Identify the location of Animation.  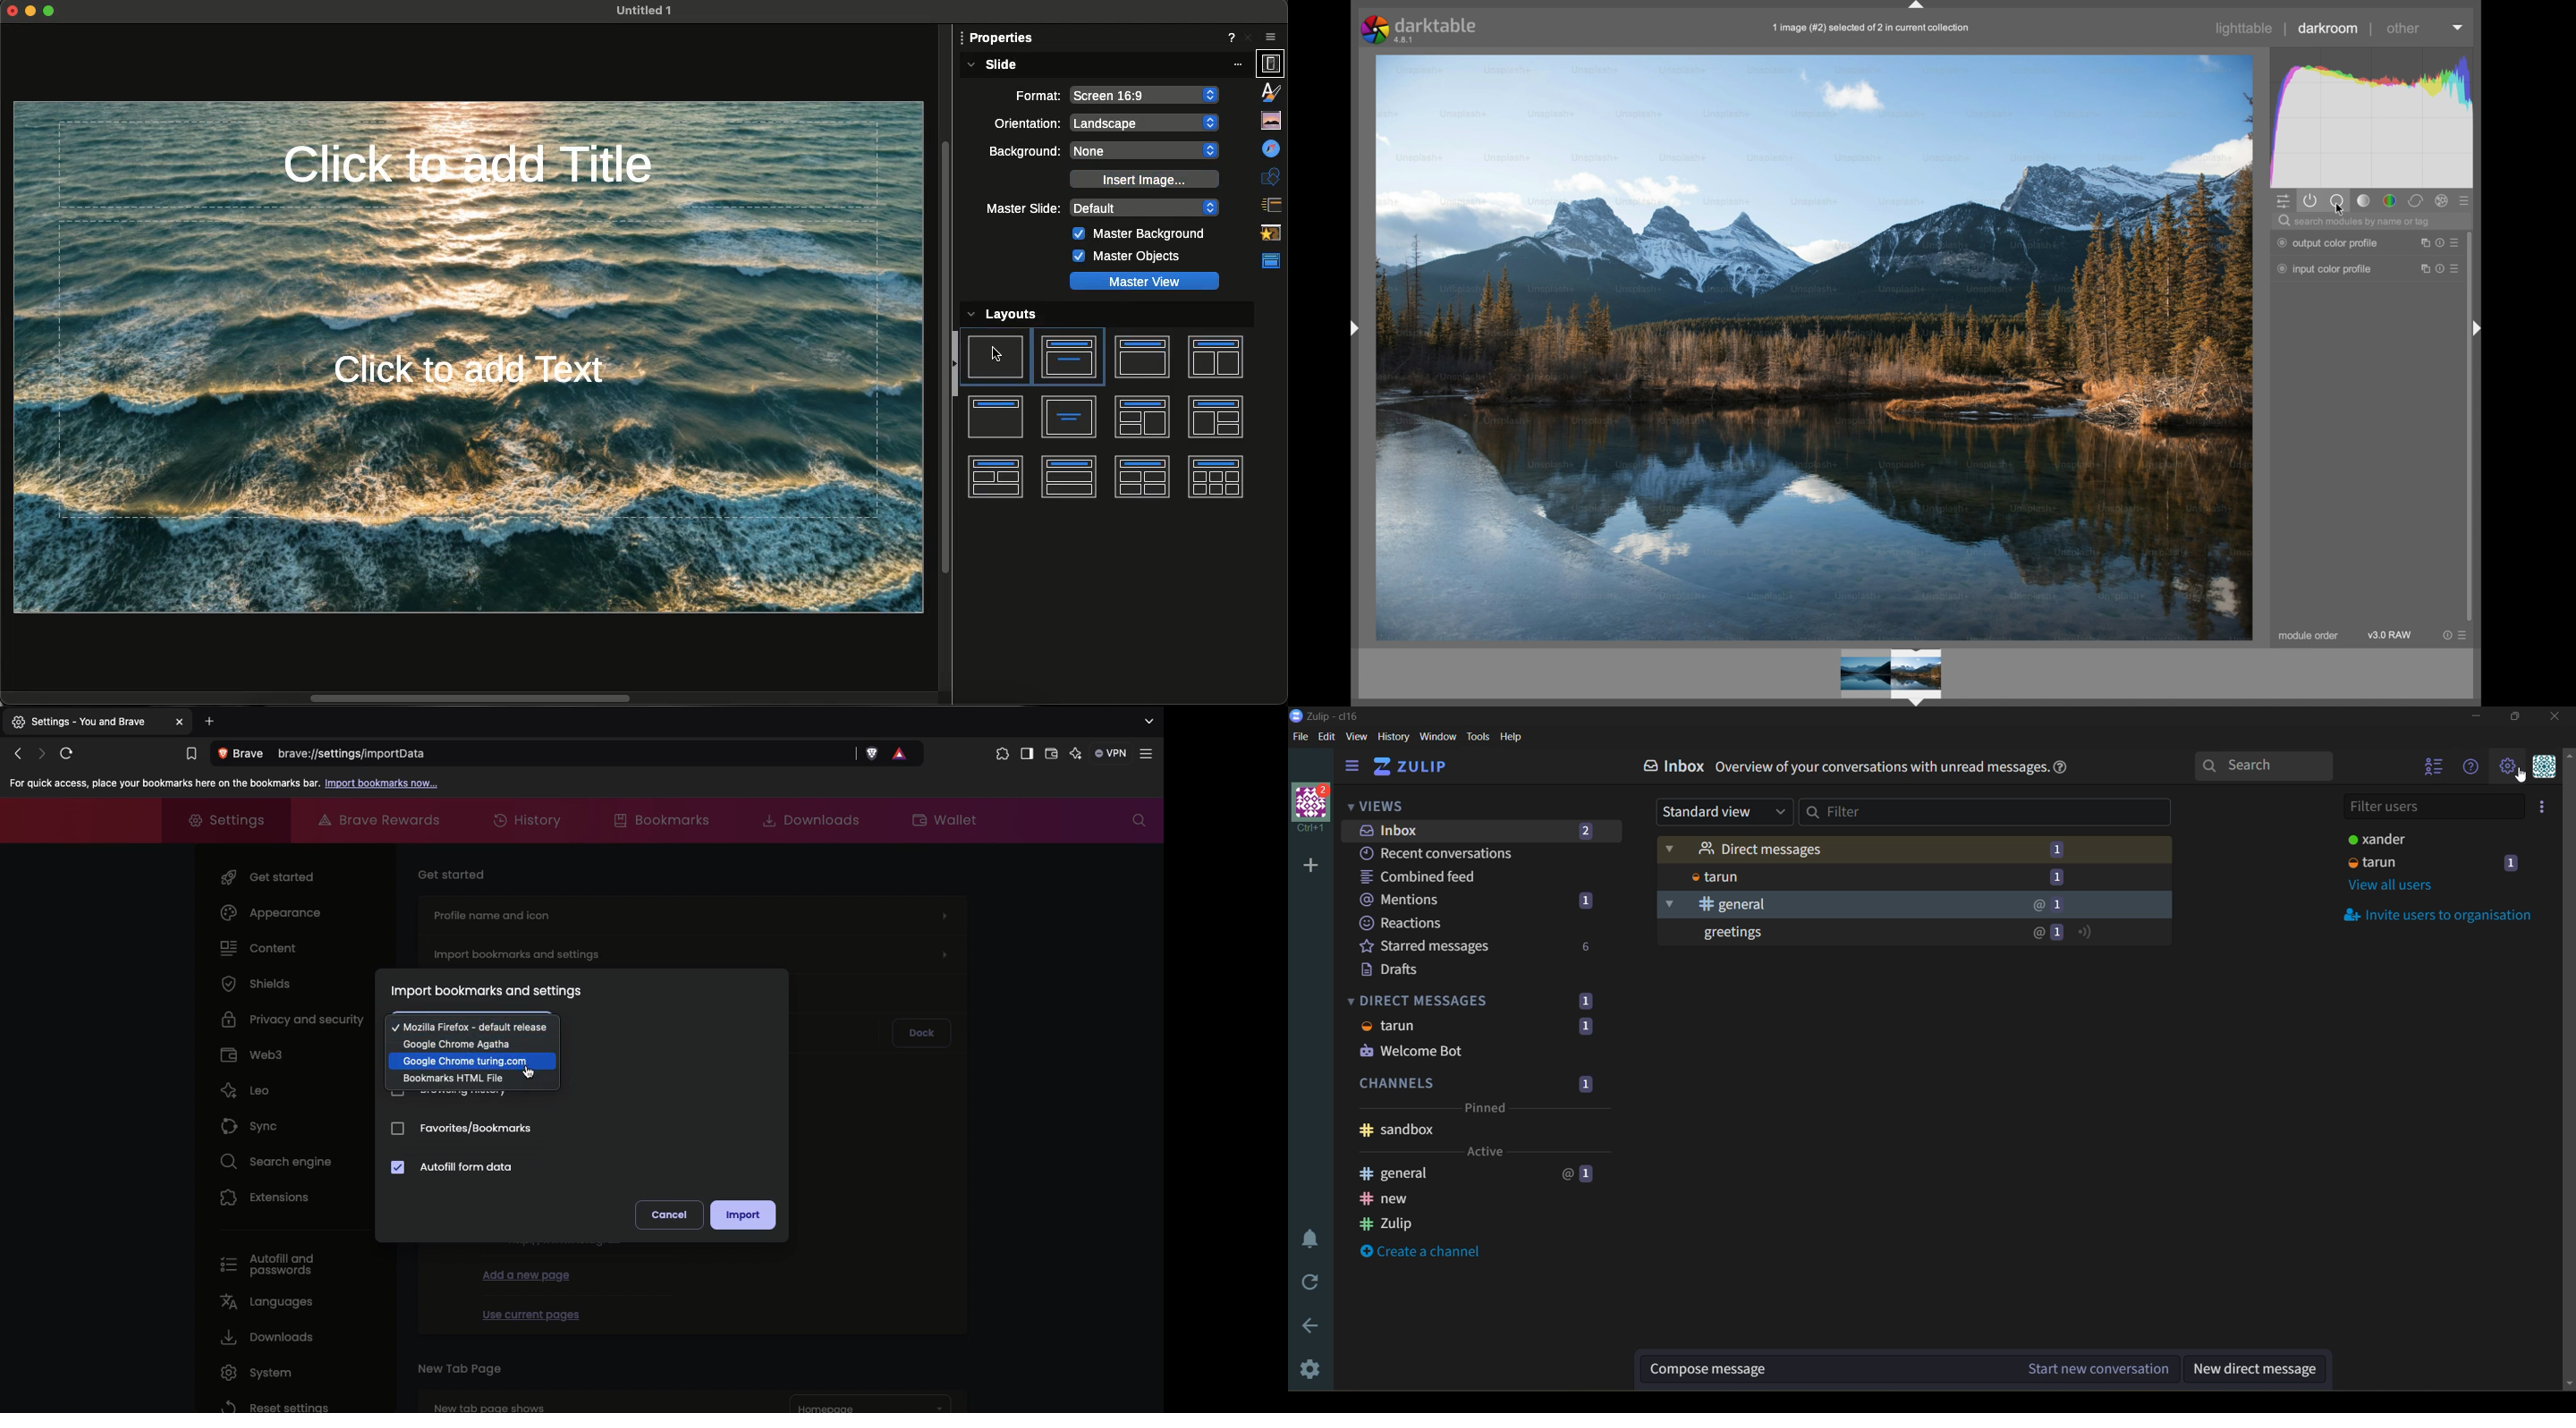
(1271, 233).